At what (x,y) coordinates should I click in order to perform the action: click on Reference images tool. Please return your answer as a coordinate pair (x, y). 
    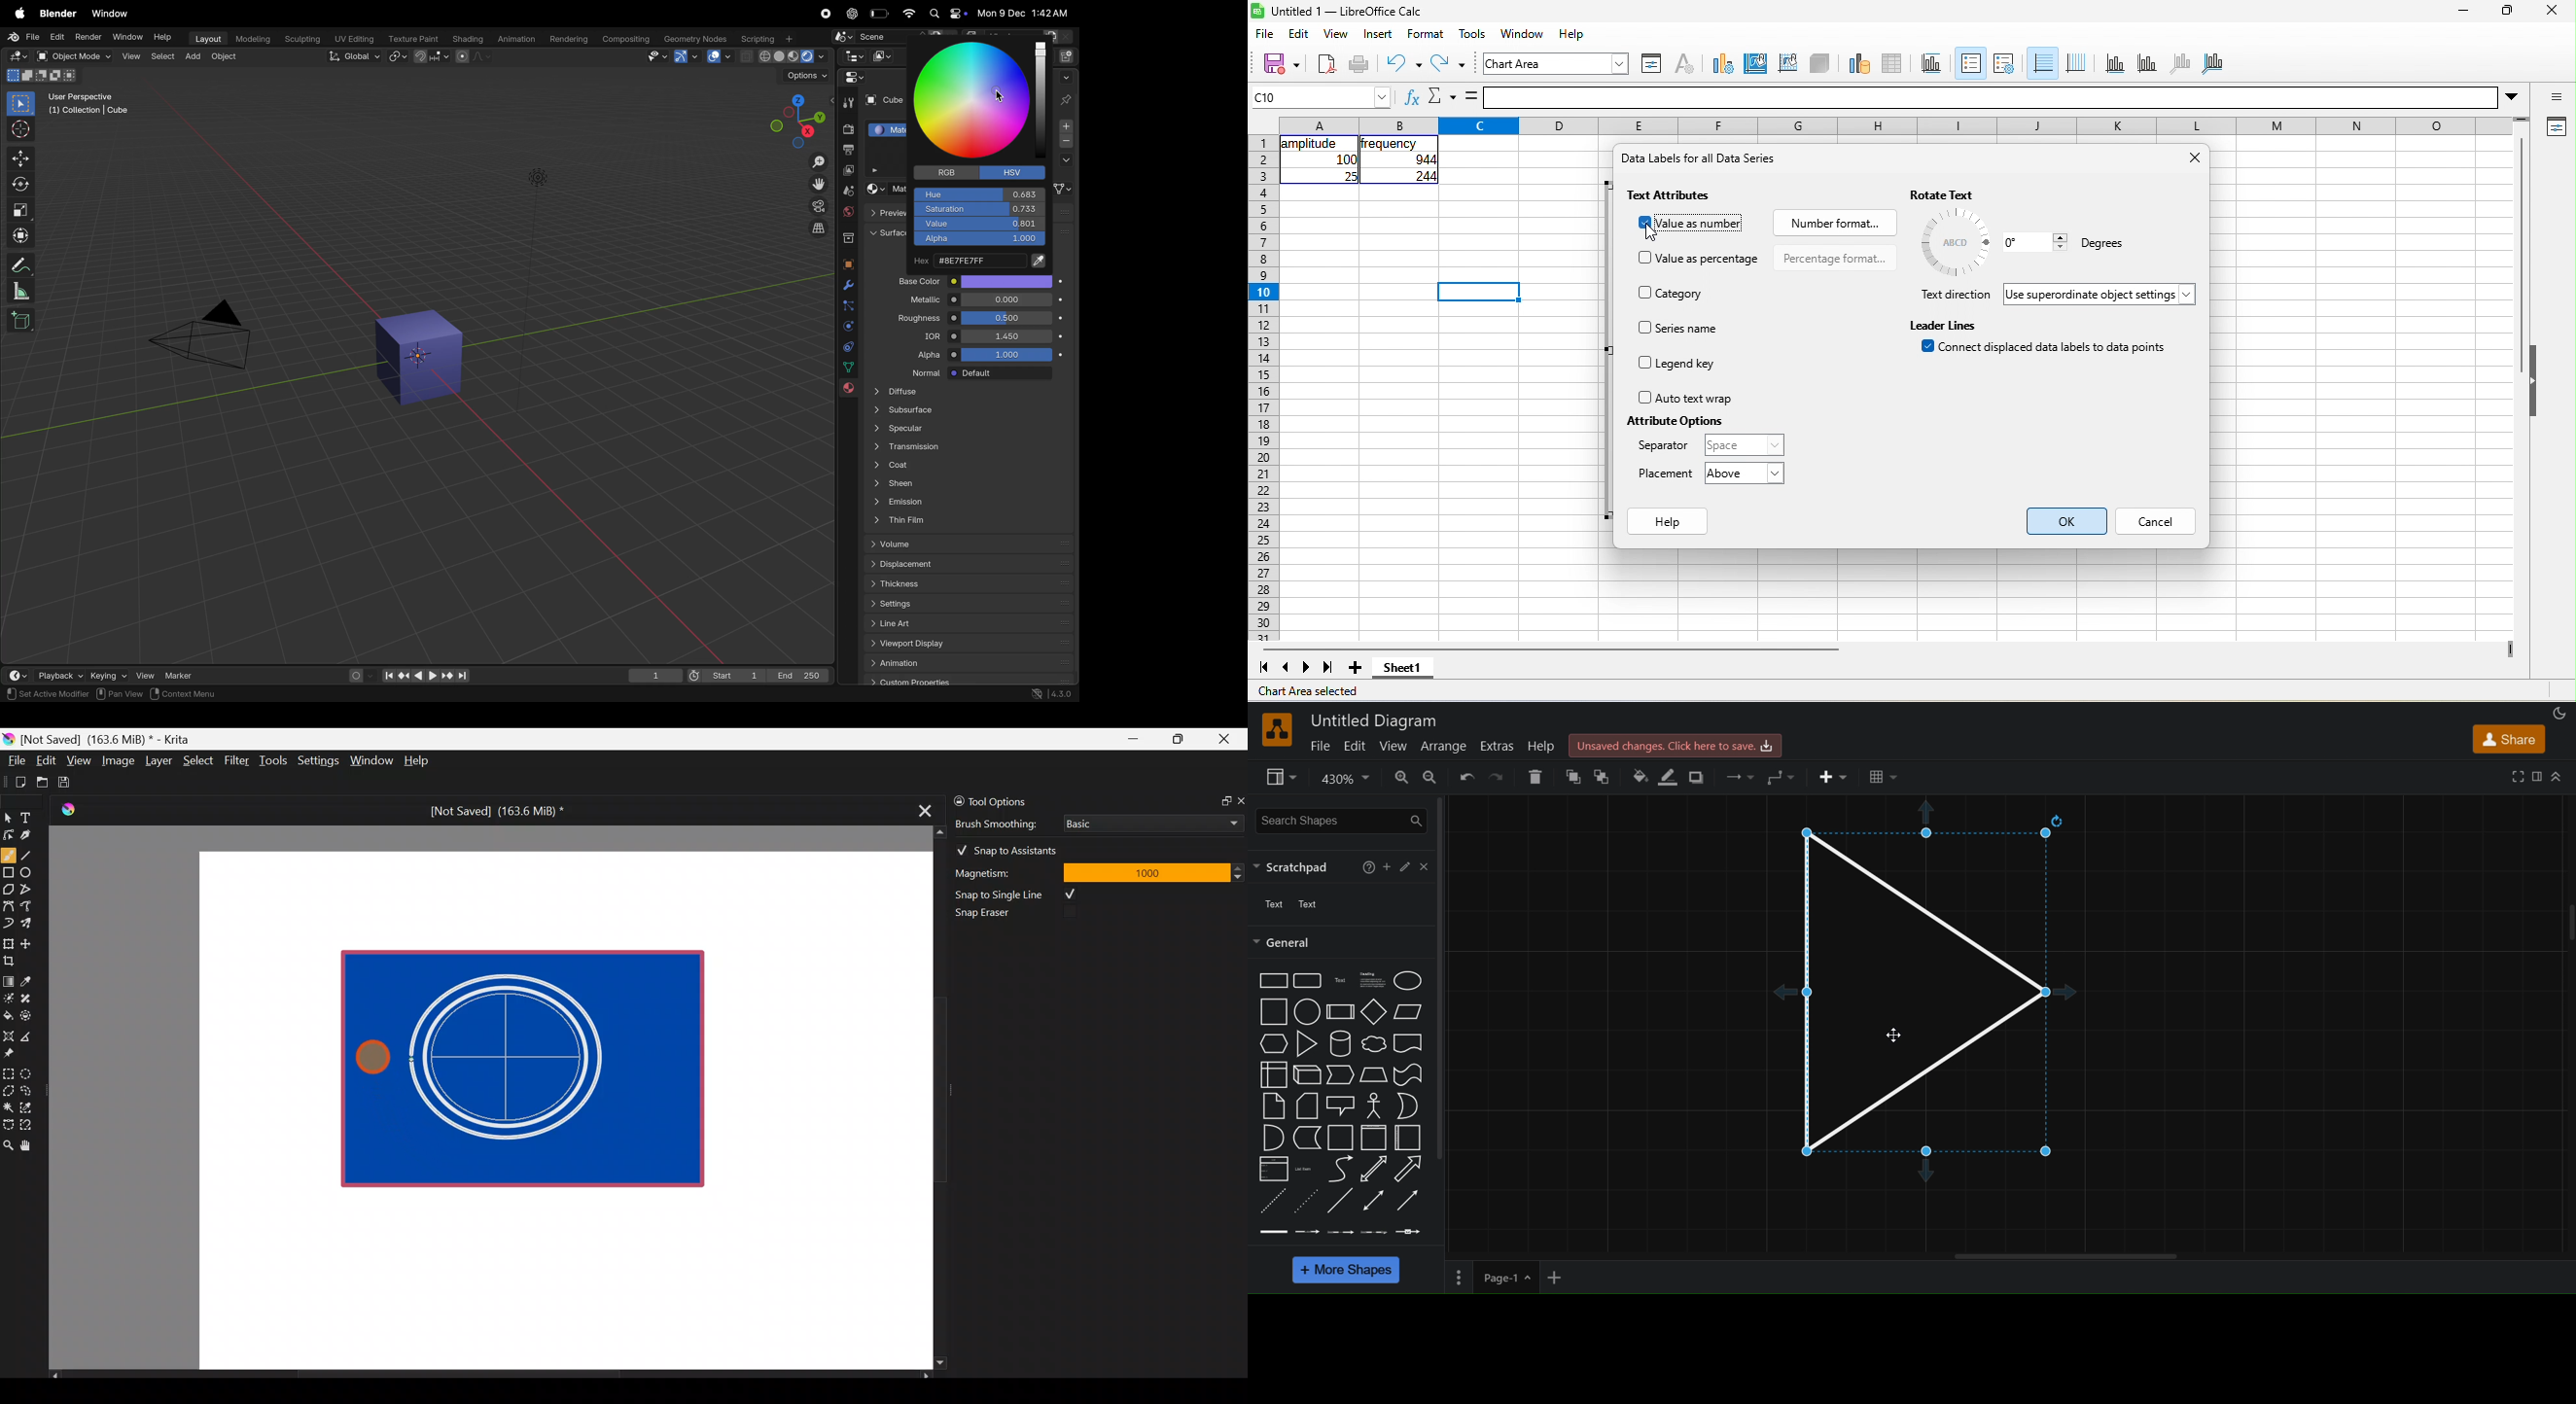
    Looking at the image, I should click on (13, 1052).